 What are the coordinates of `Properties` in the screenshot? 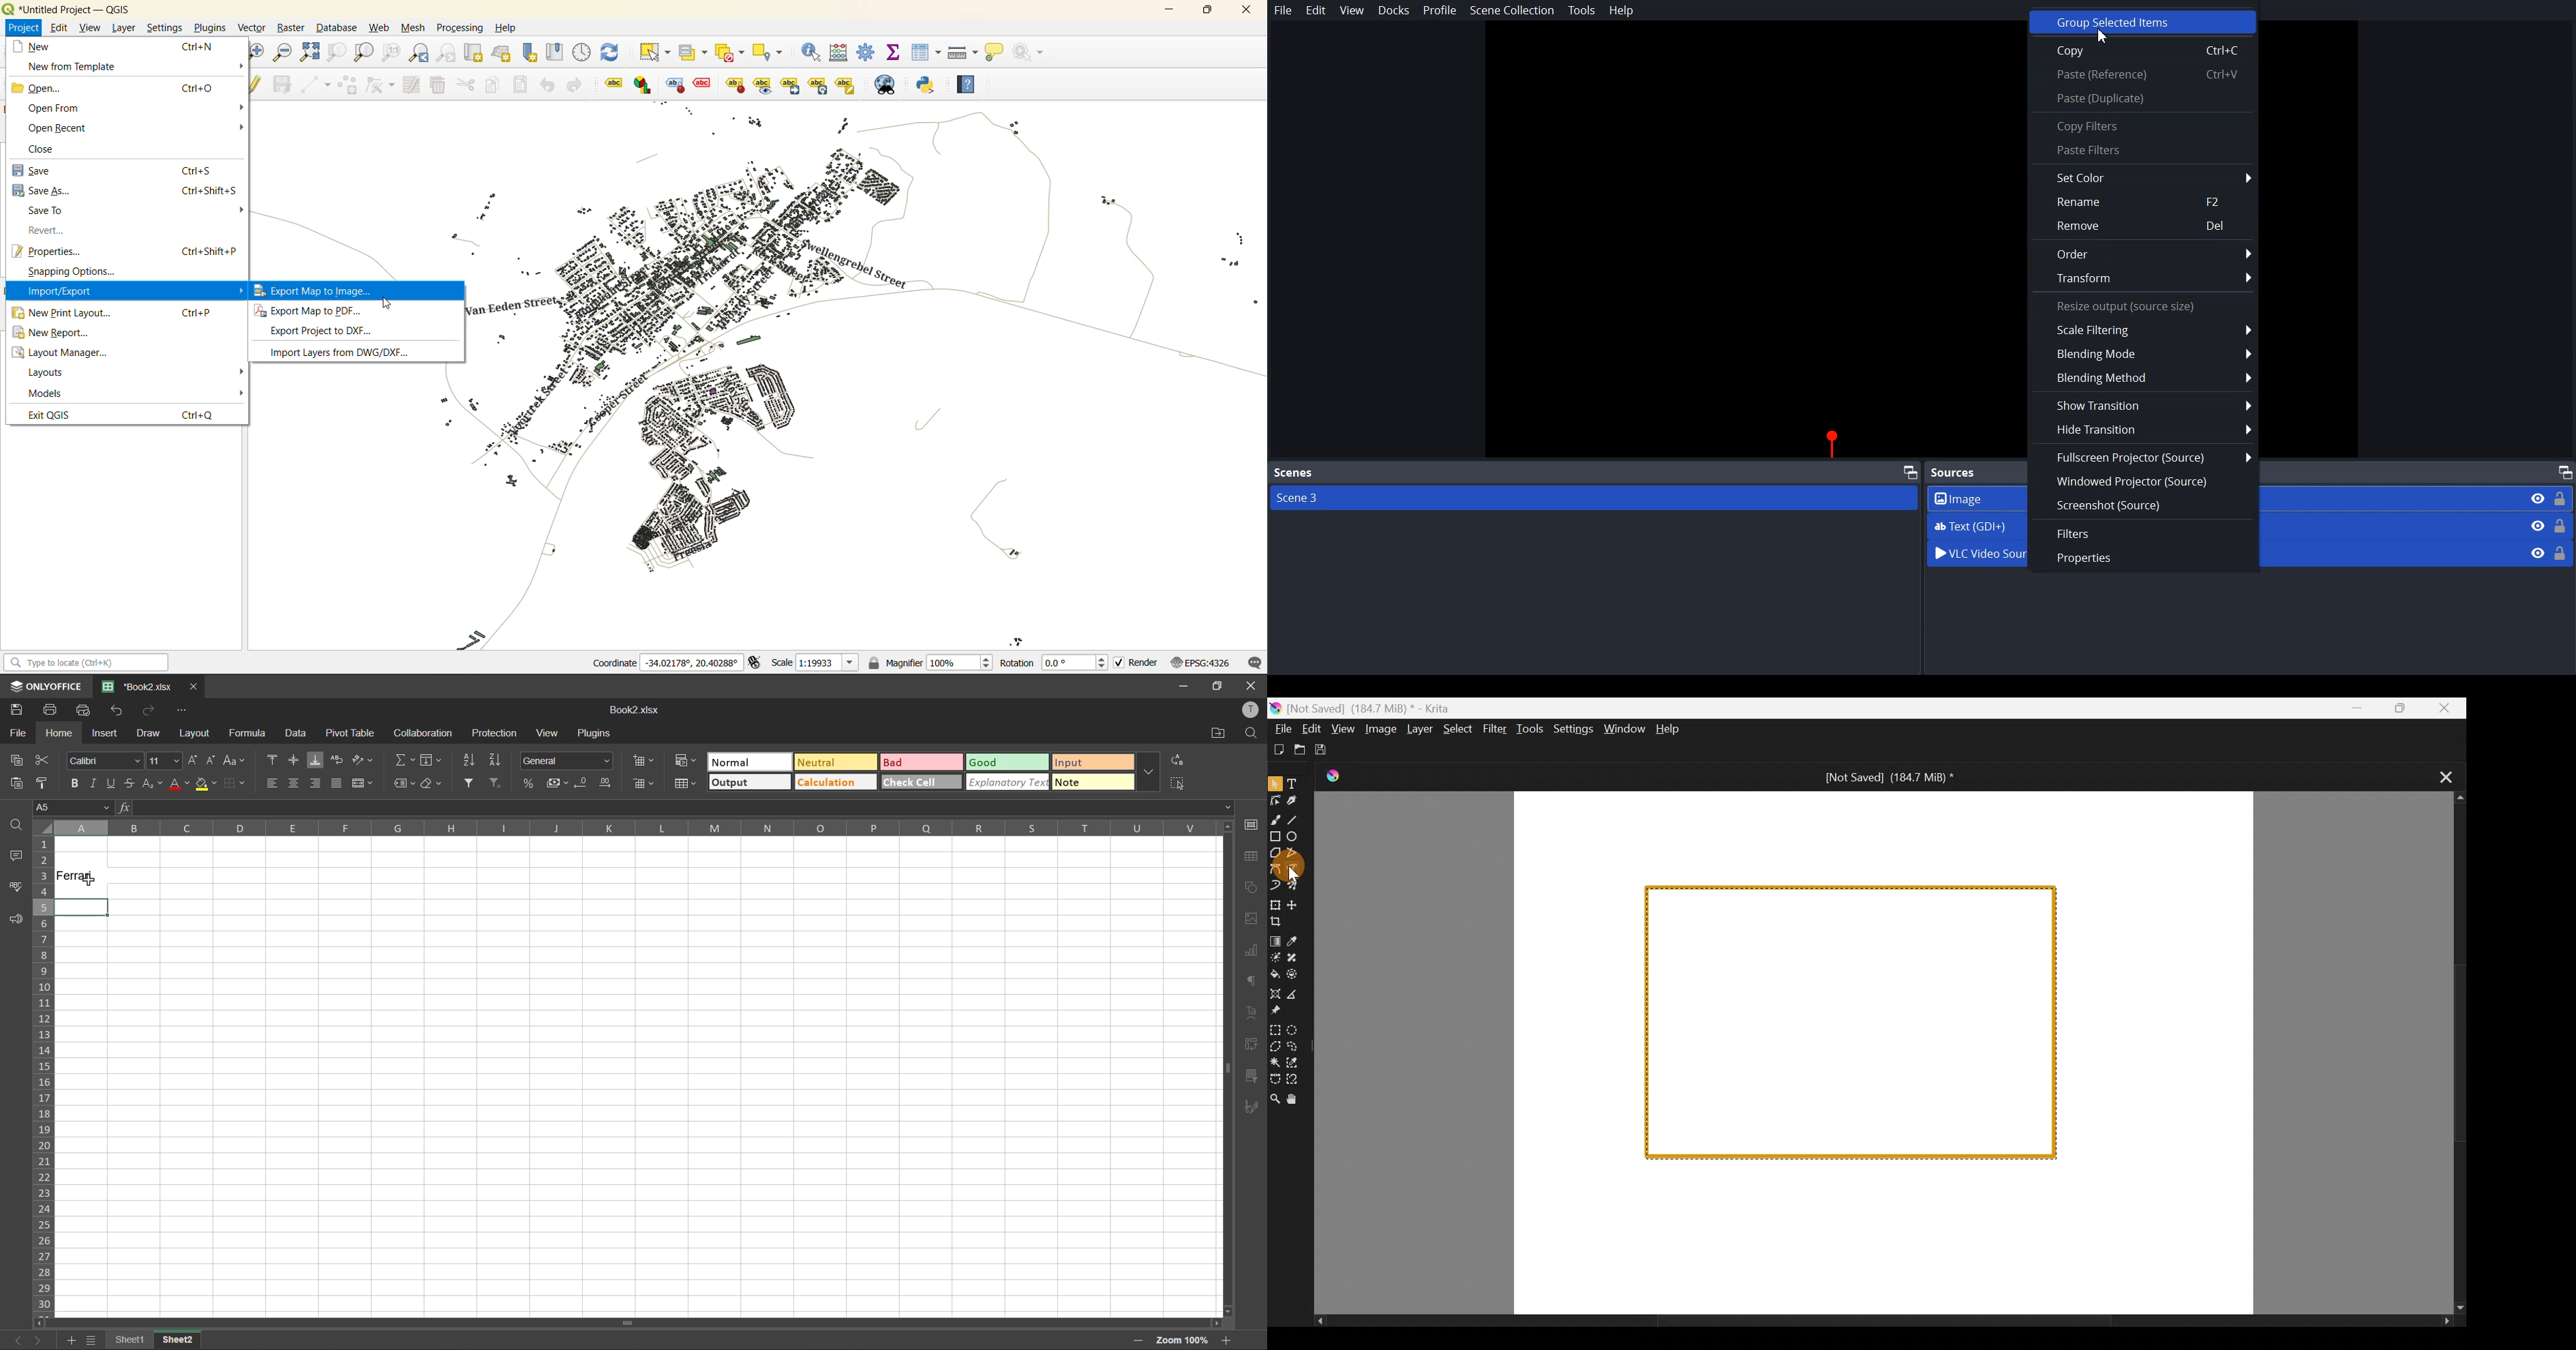 It's located at (2141, 558).